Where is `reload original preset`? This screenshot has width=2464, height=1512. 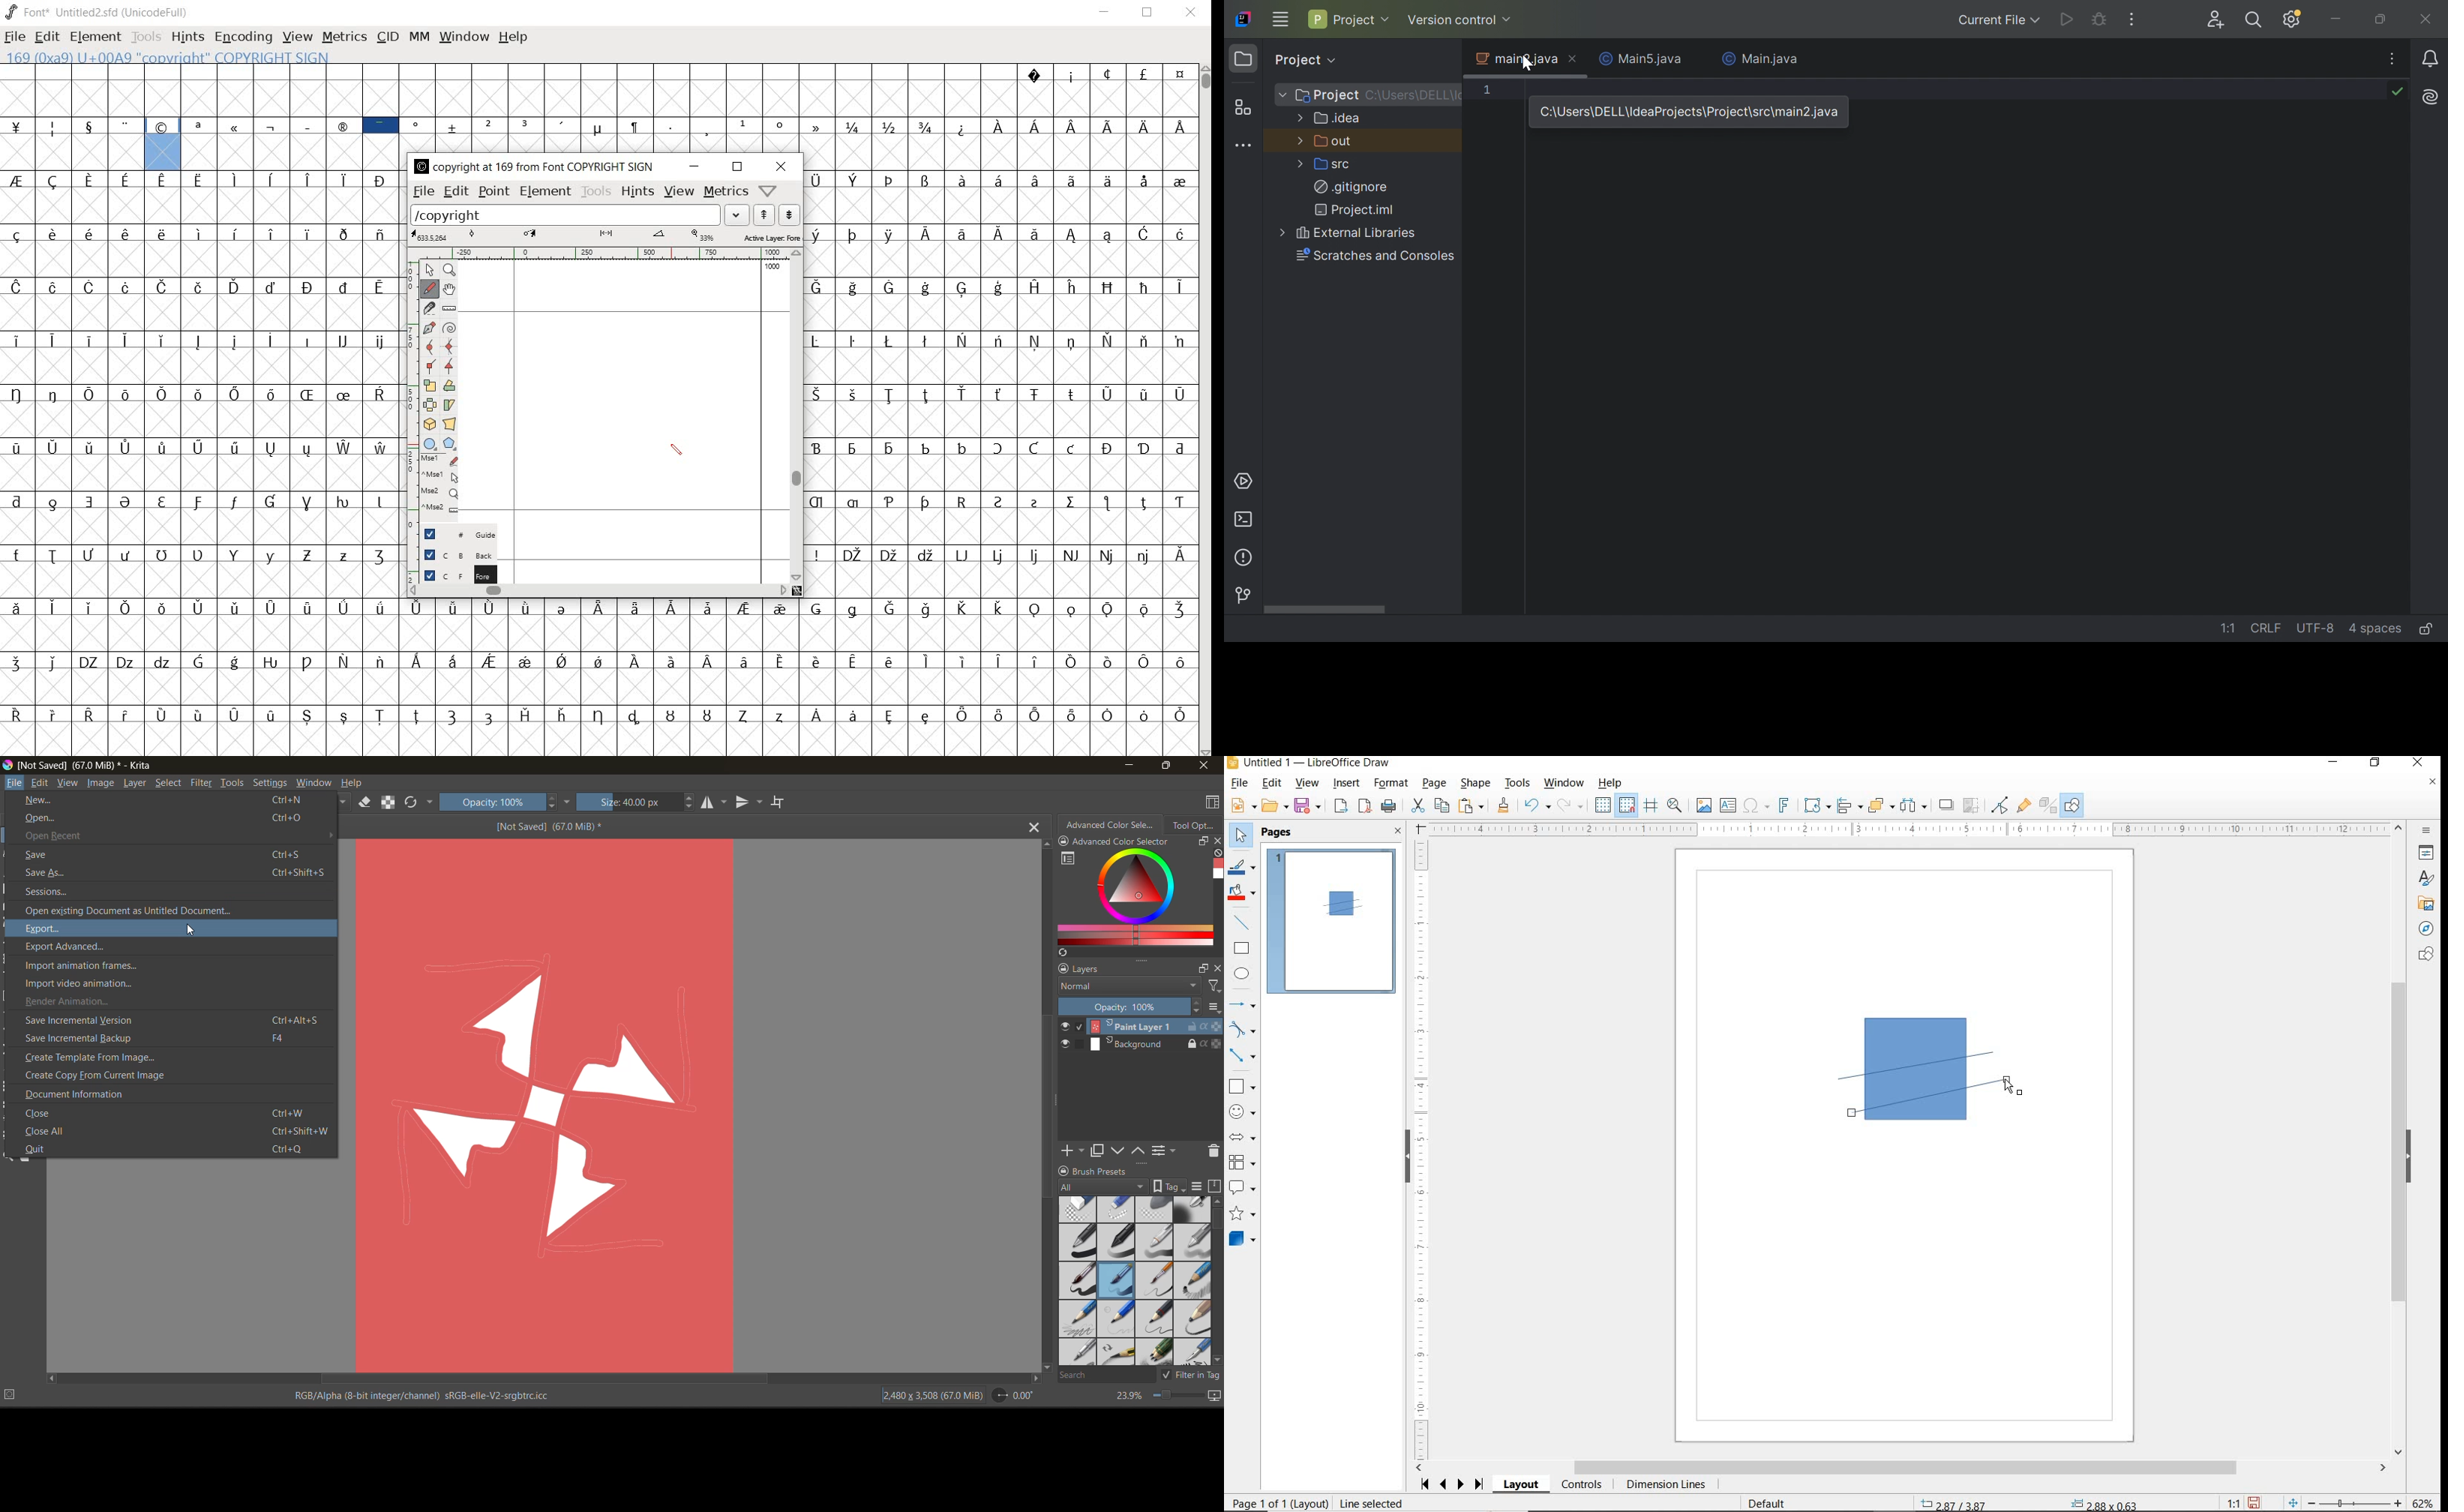
reload original preset is located at coordinates (414, 801).